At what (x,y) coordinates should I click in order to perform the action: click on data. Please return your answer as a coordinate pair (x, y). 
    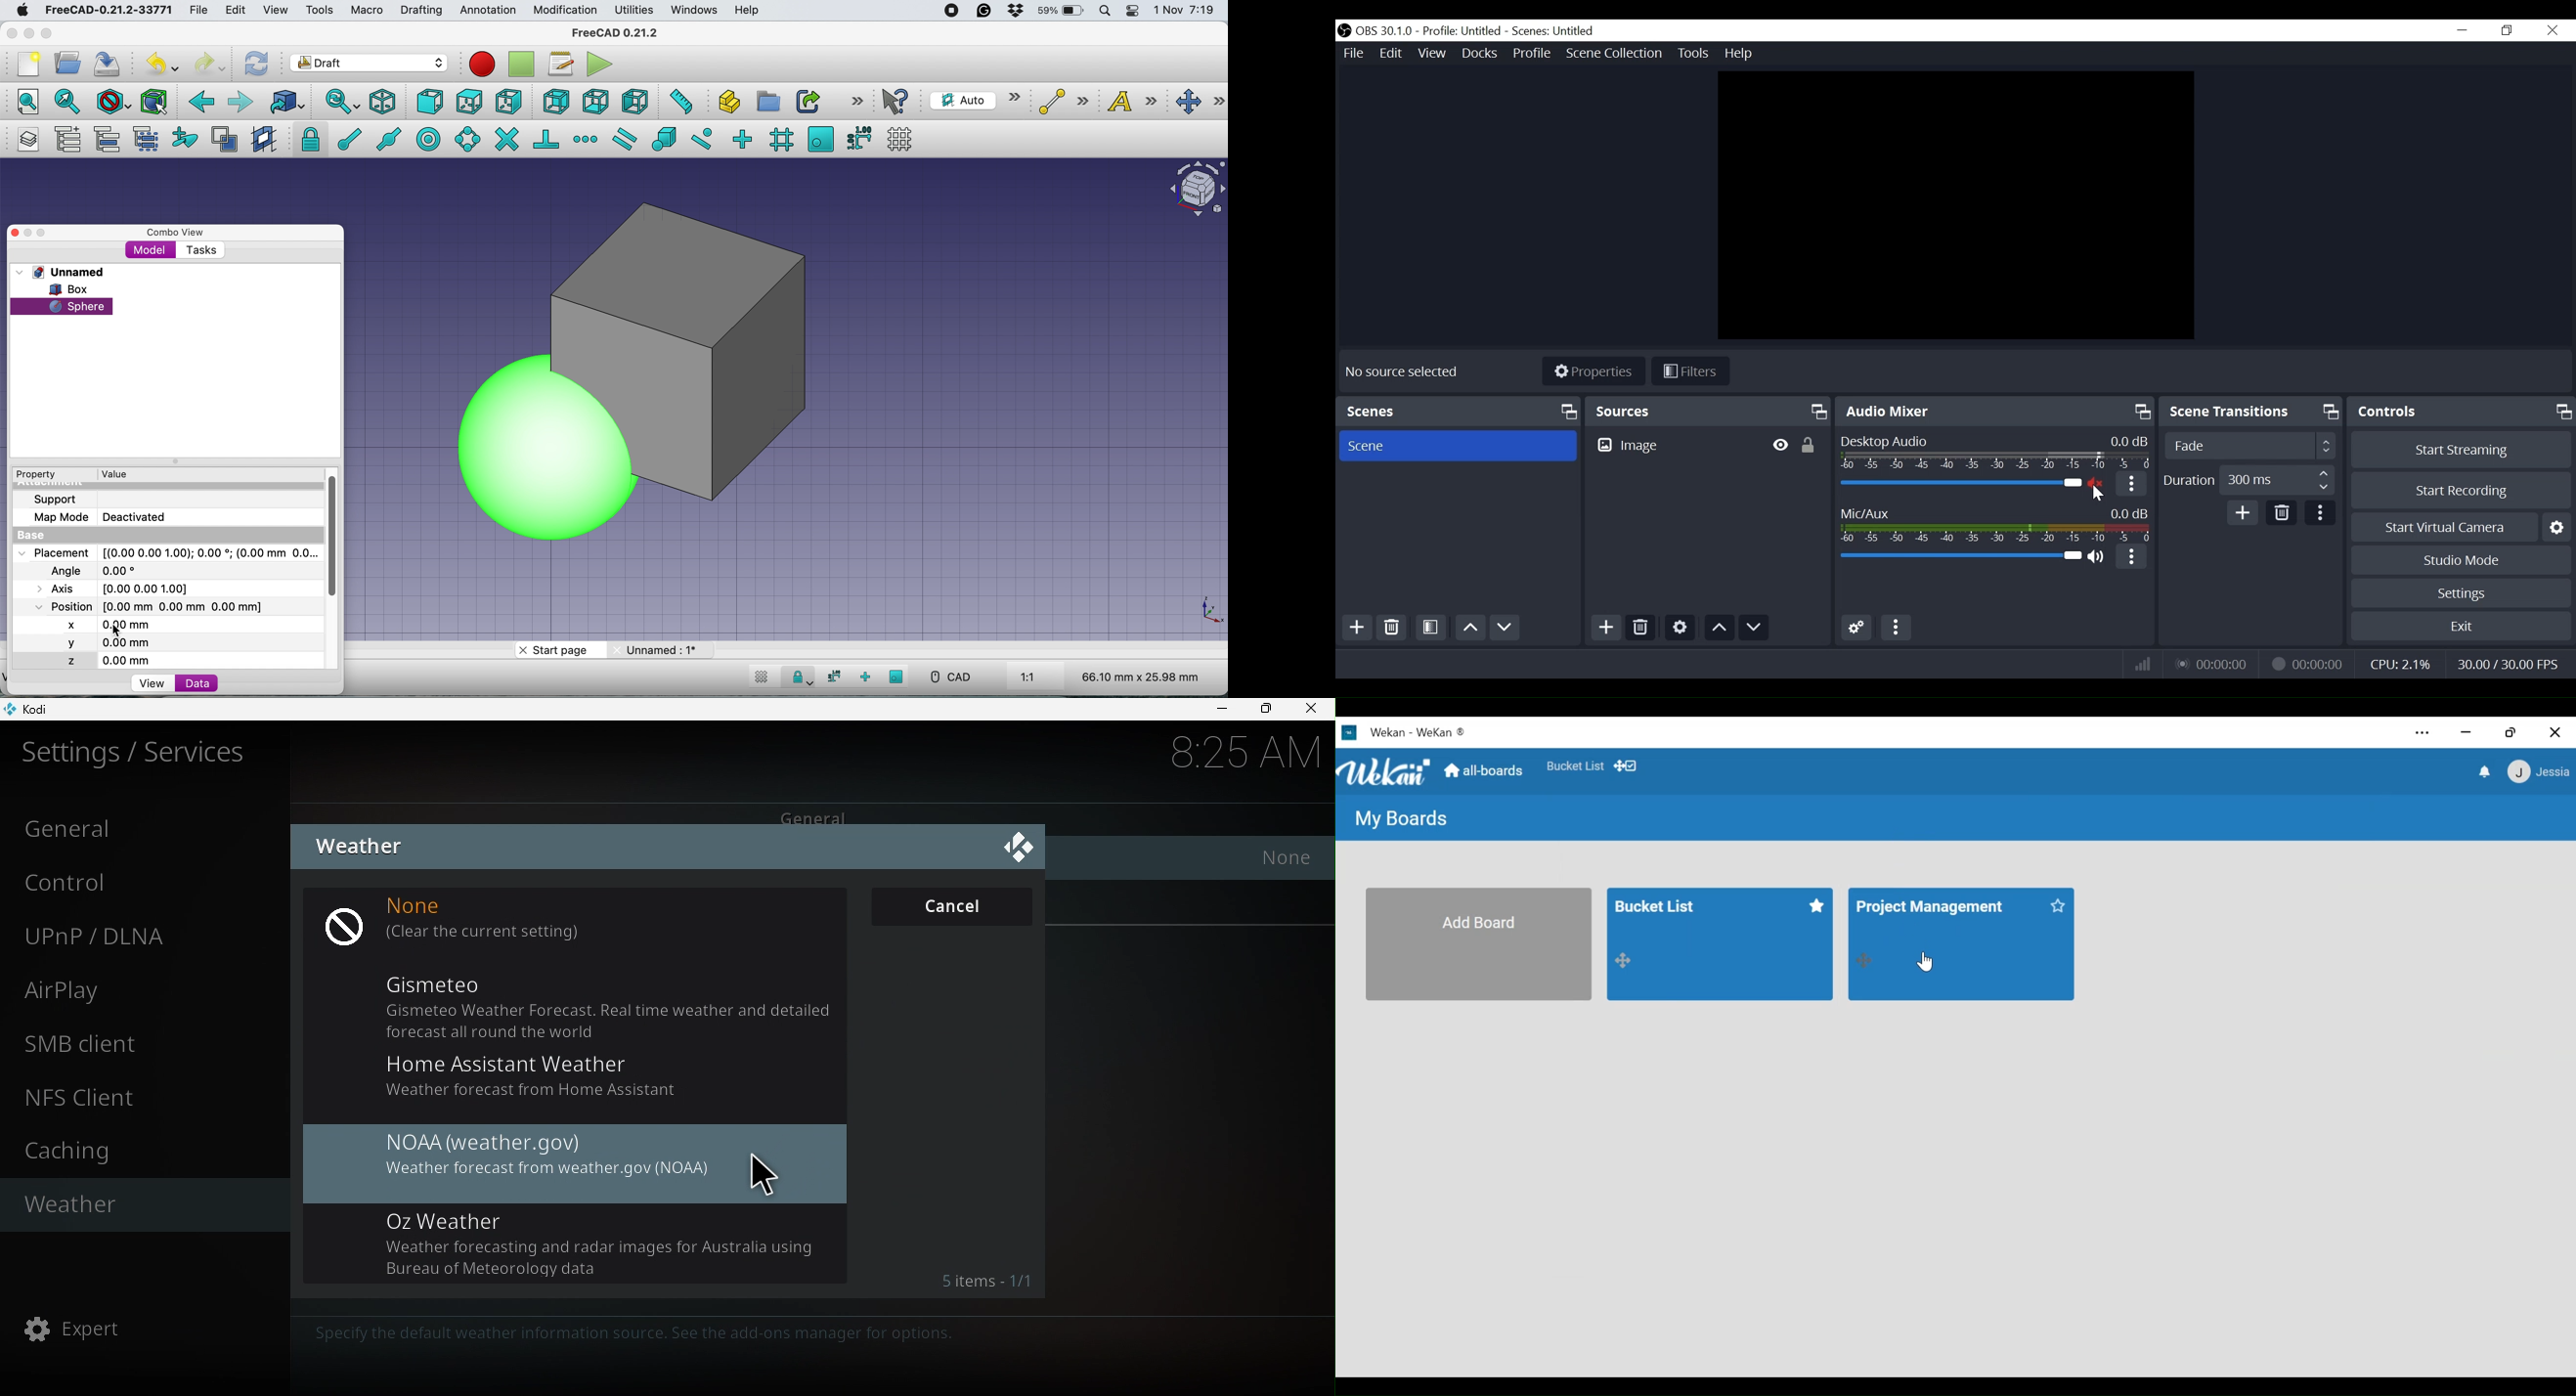
    Looking at the image, I should click on (197, 683).